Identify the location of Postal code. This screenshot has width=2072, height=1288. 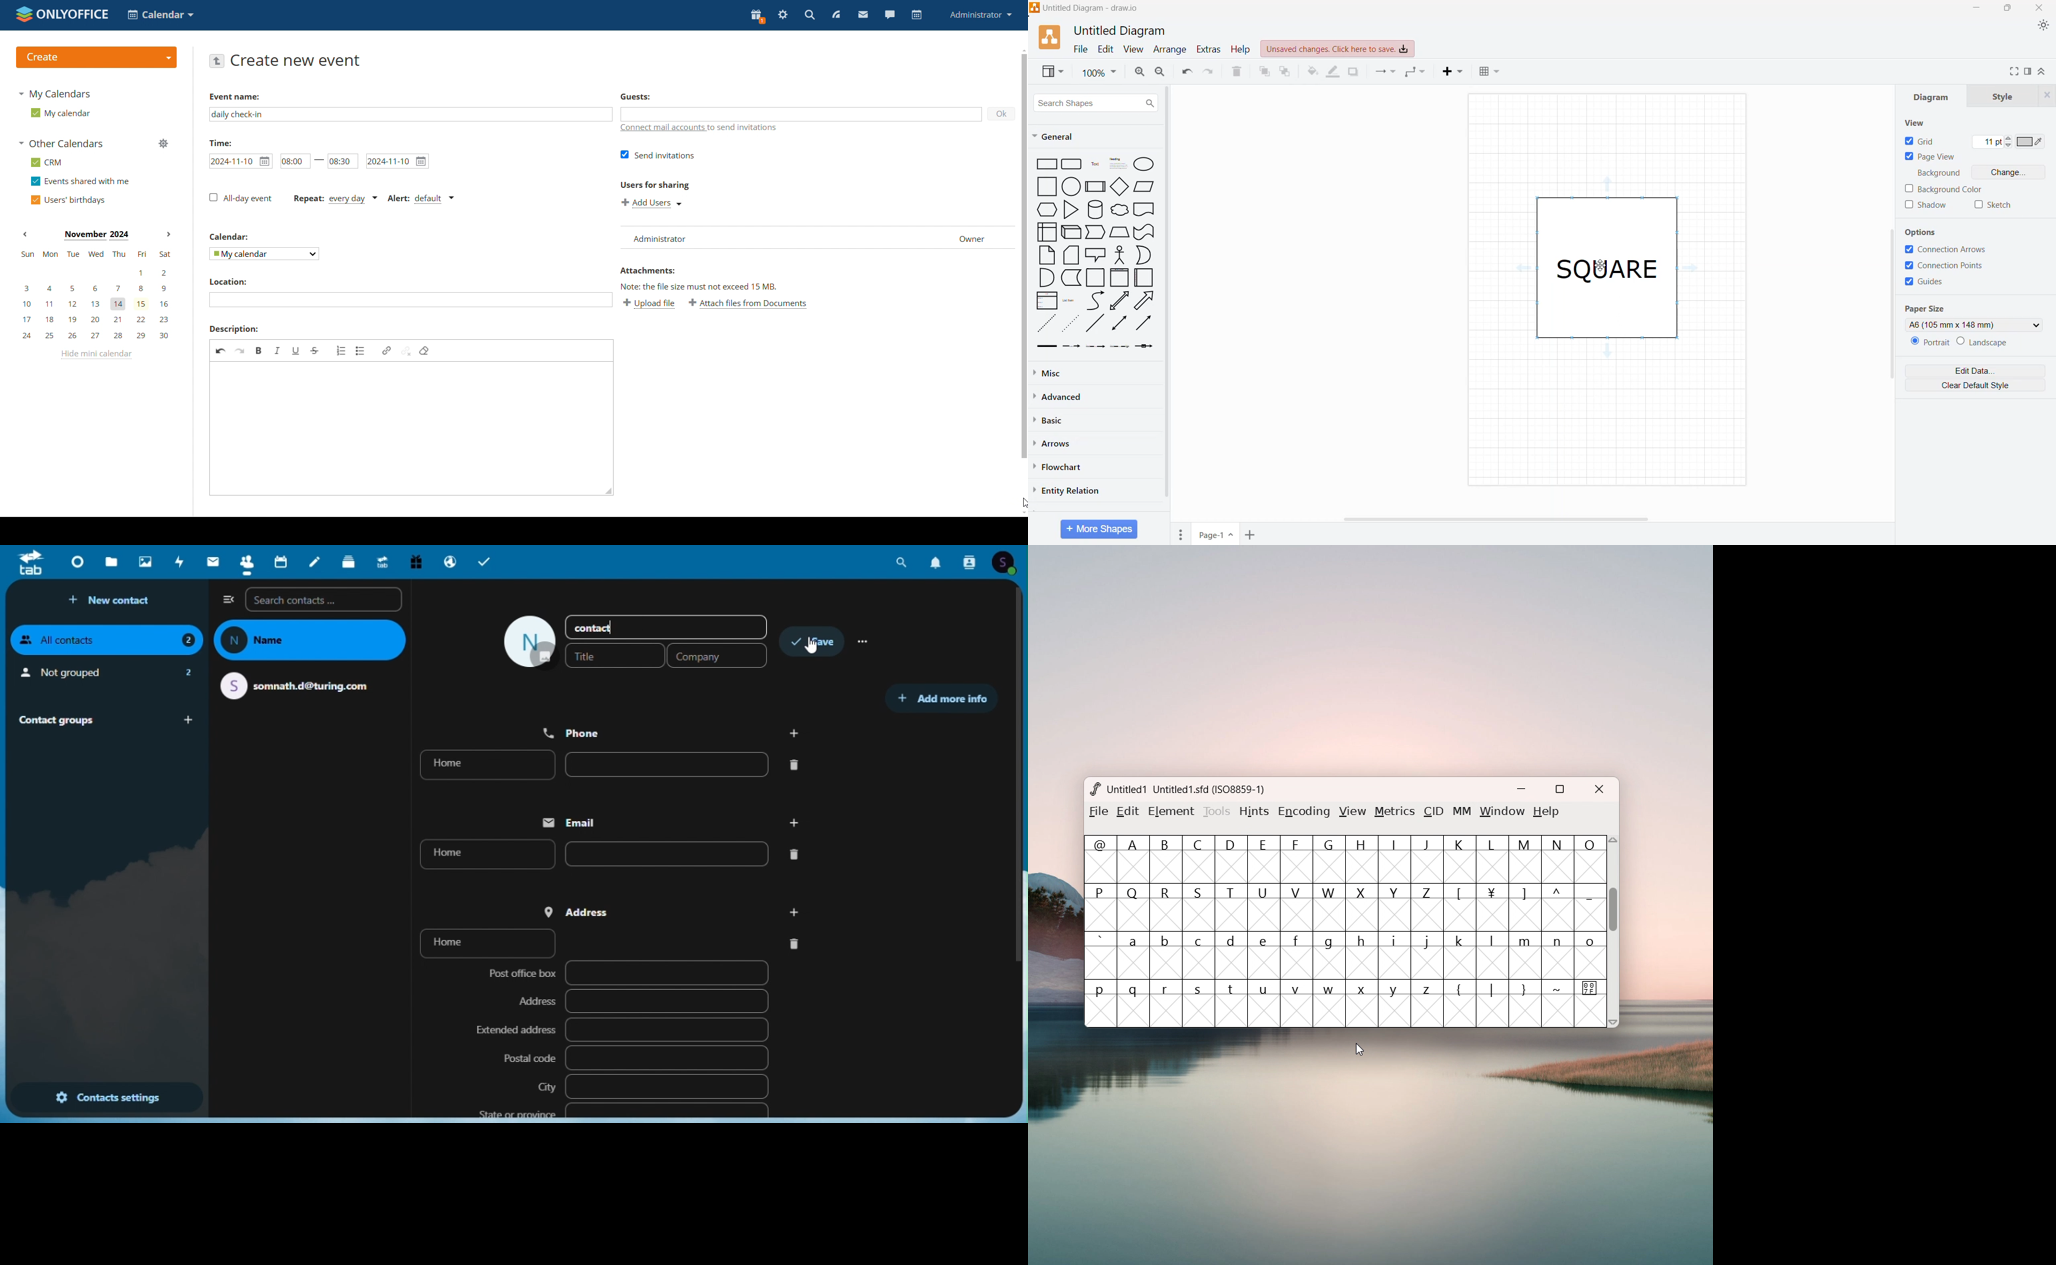
(634, 1057).